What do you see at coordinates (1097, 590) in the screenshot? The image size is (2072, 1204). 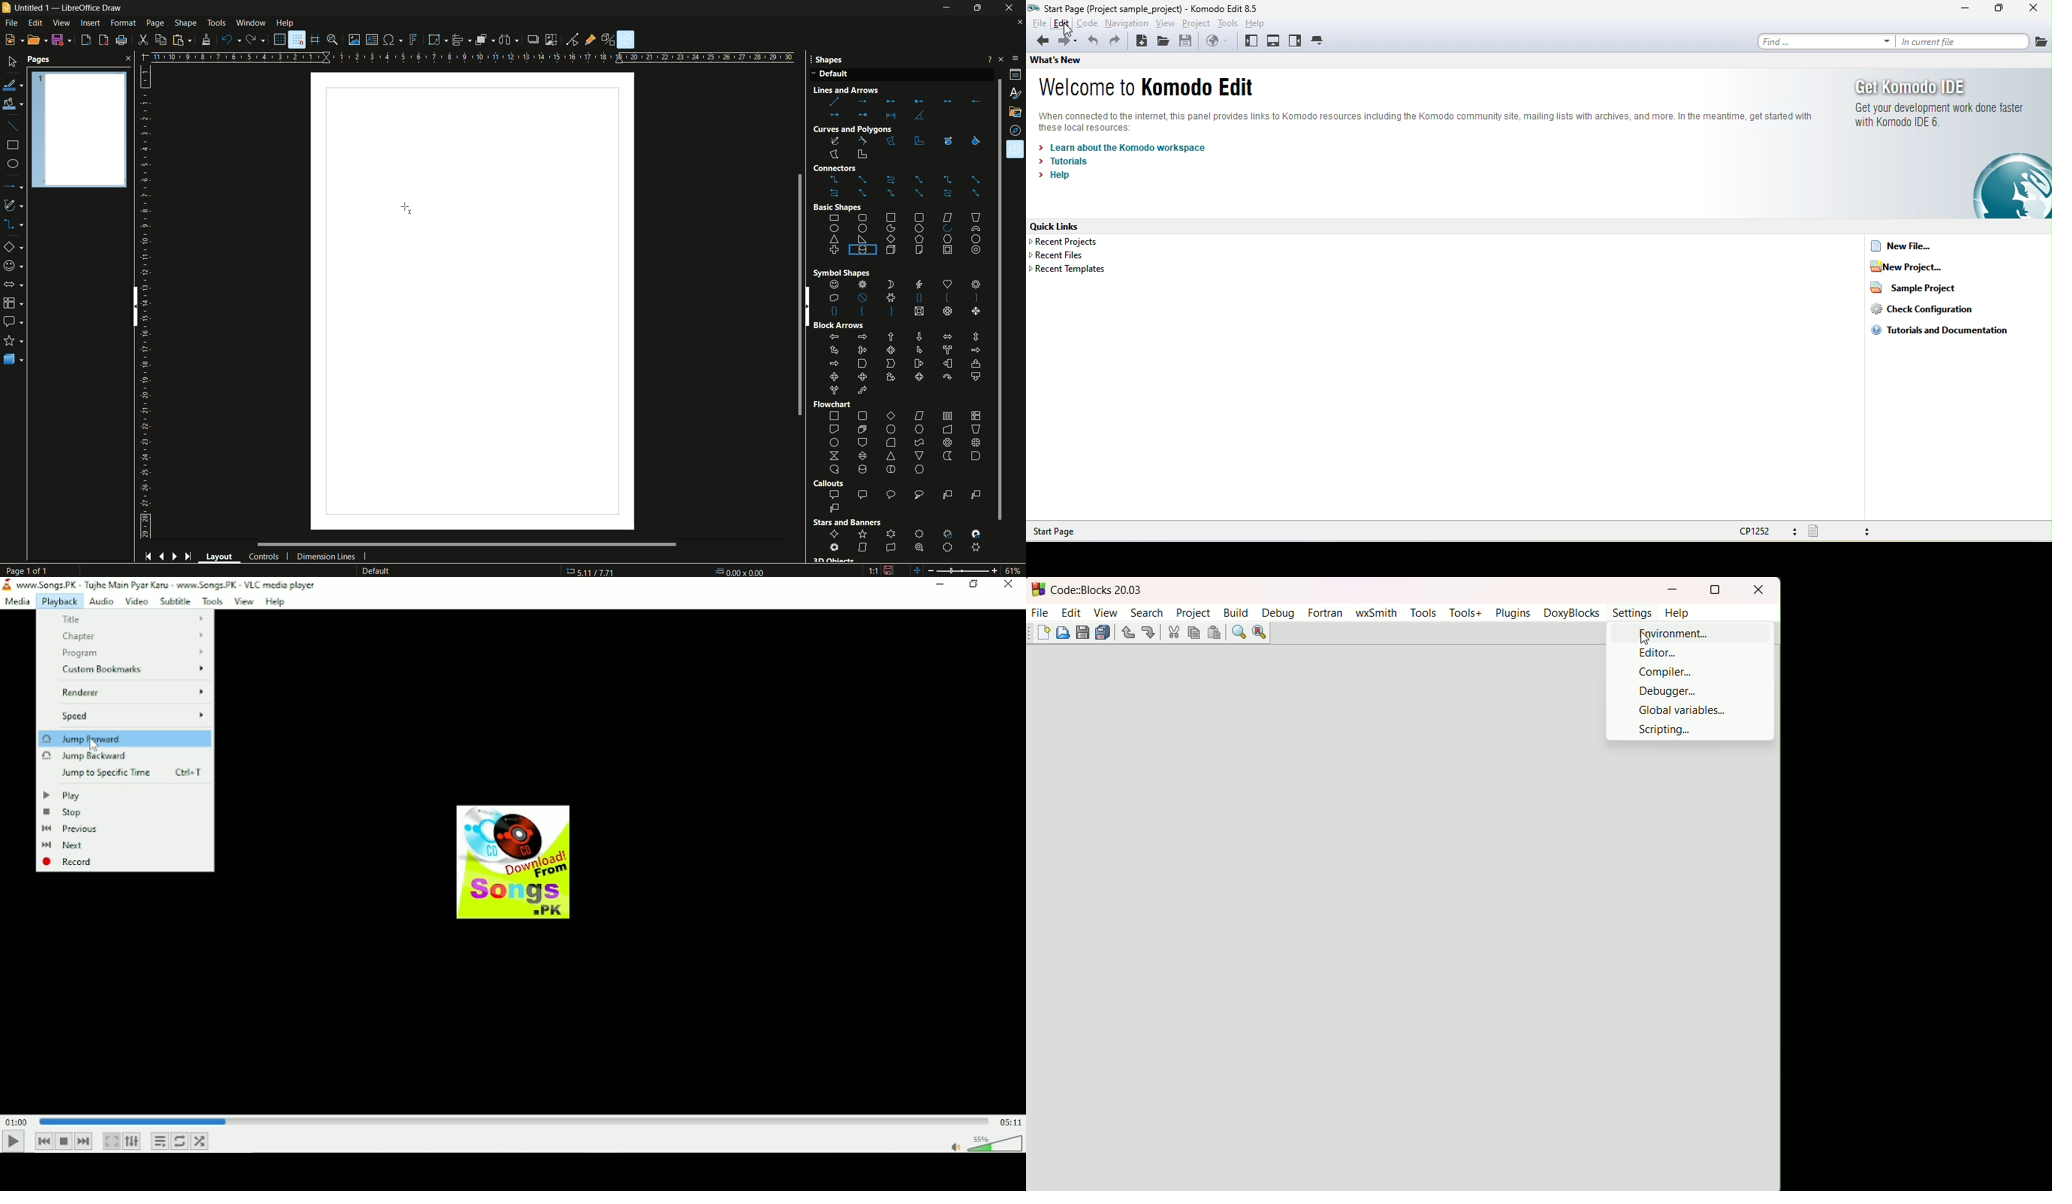 I see `Code:Blocks 20.03` at bounding box center [1097, 590].